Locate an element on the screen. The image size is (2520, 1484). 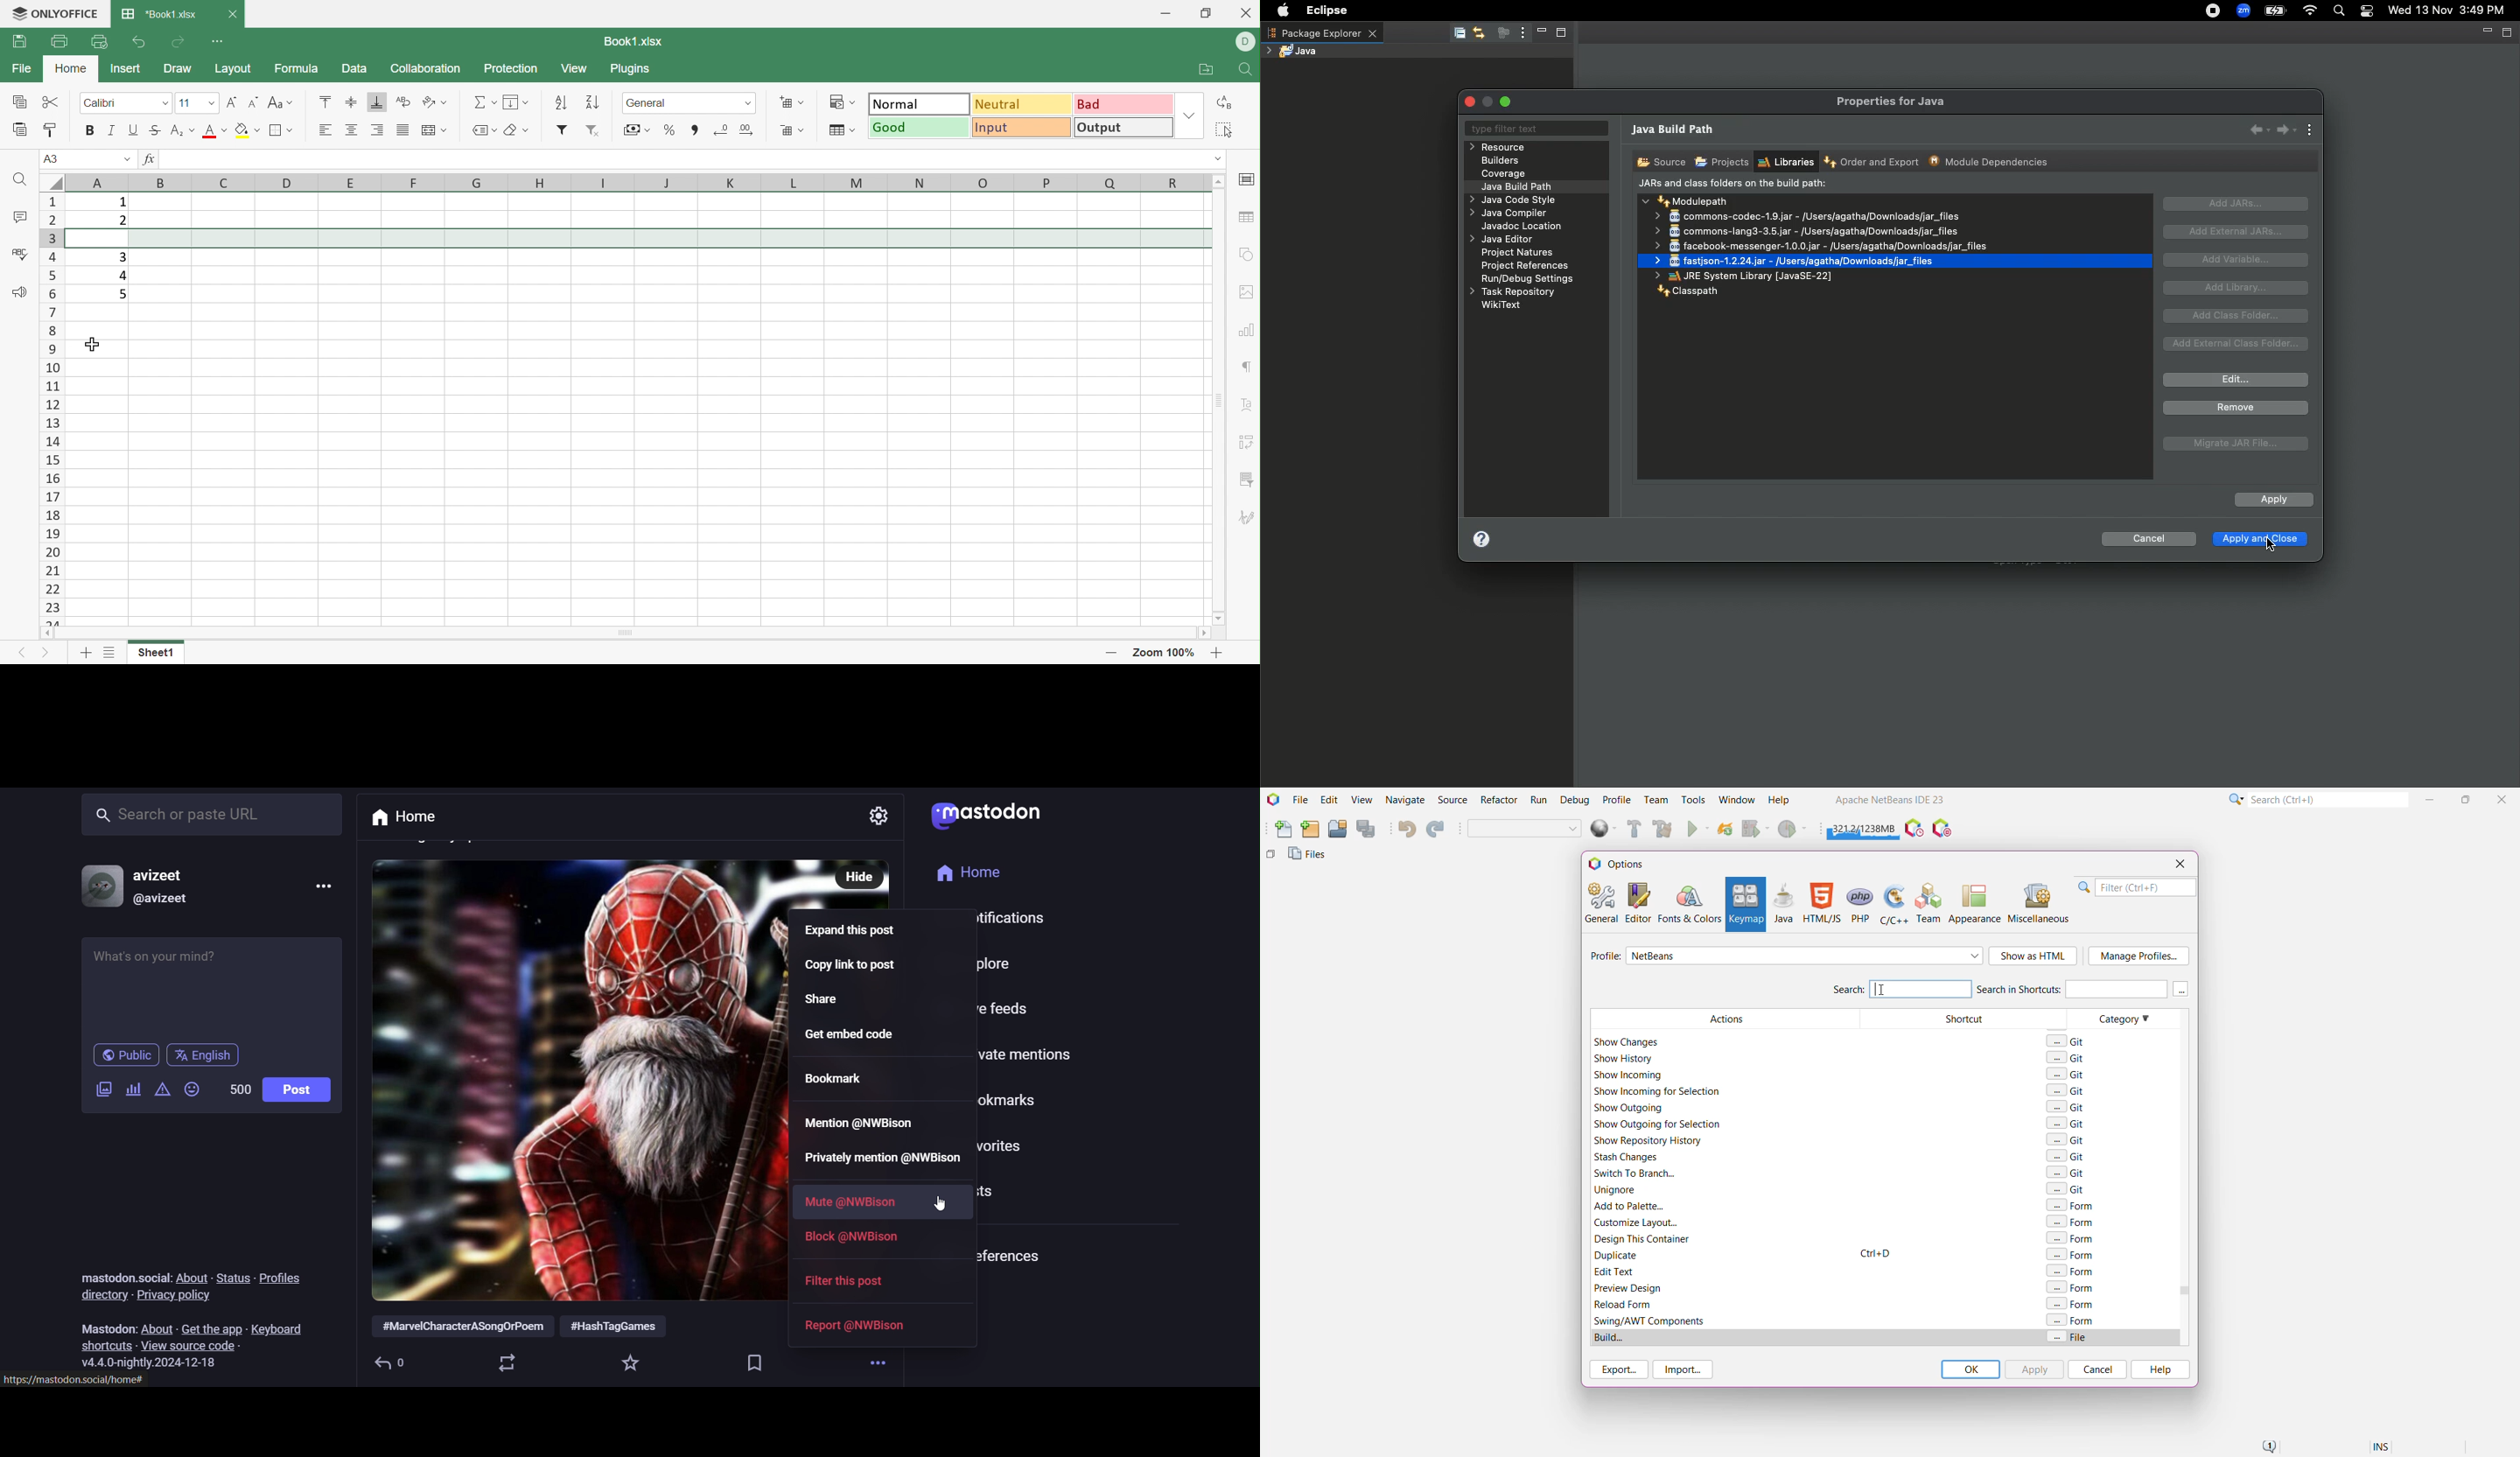
Wrap Text is located at coordinates (403, 100).